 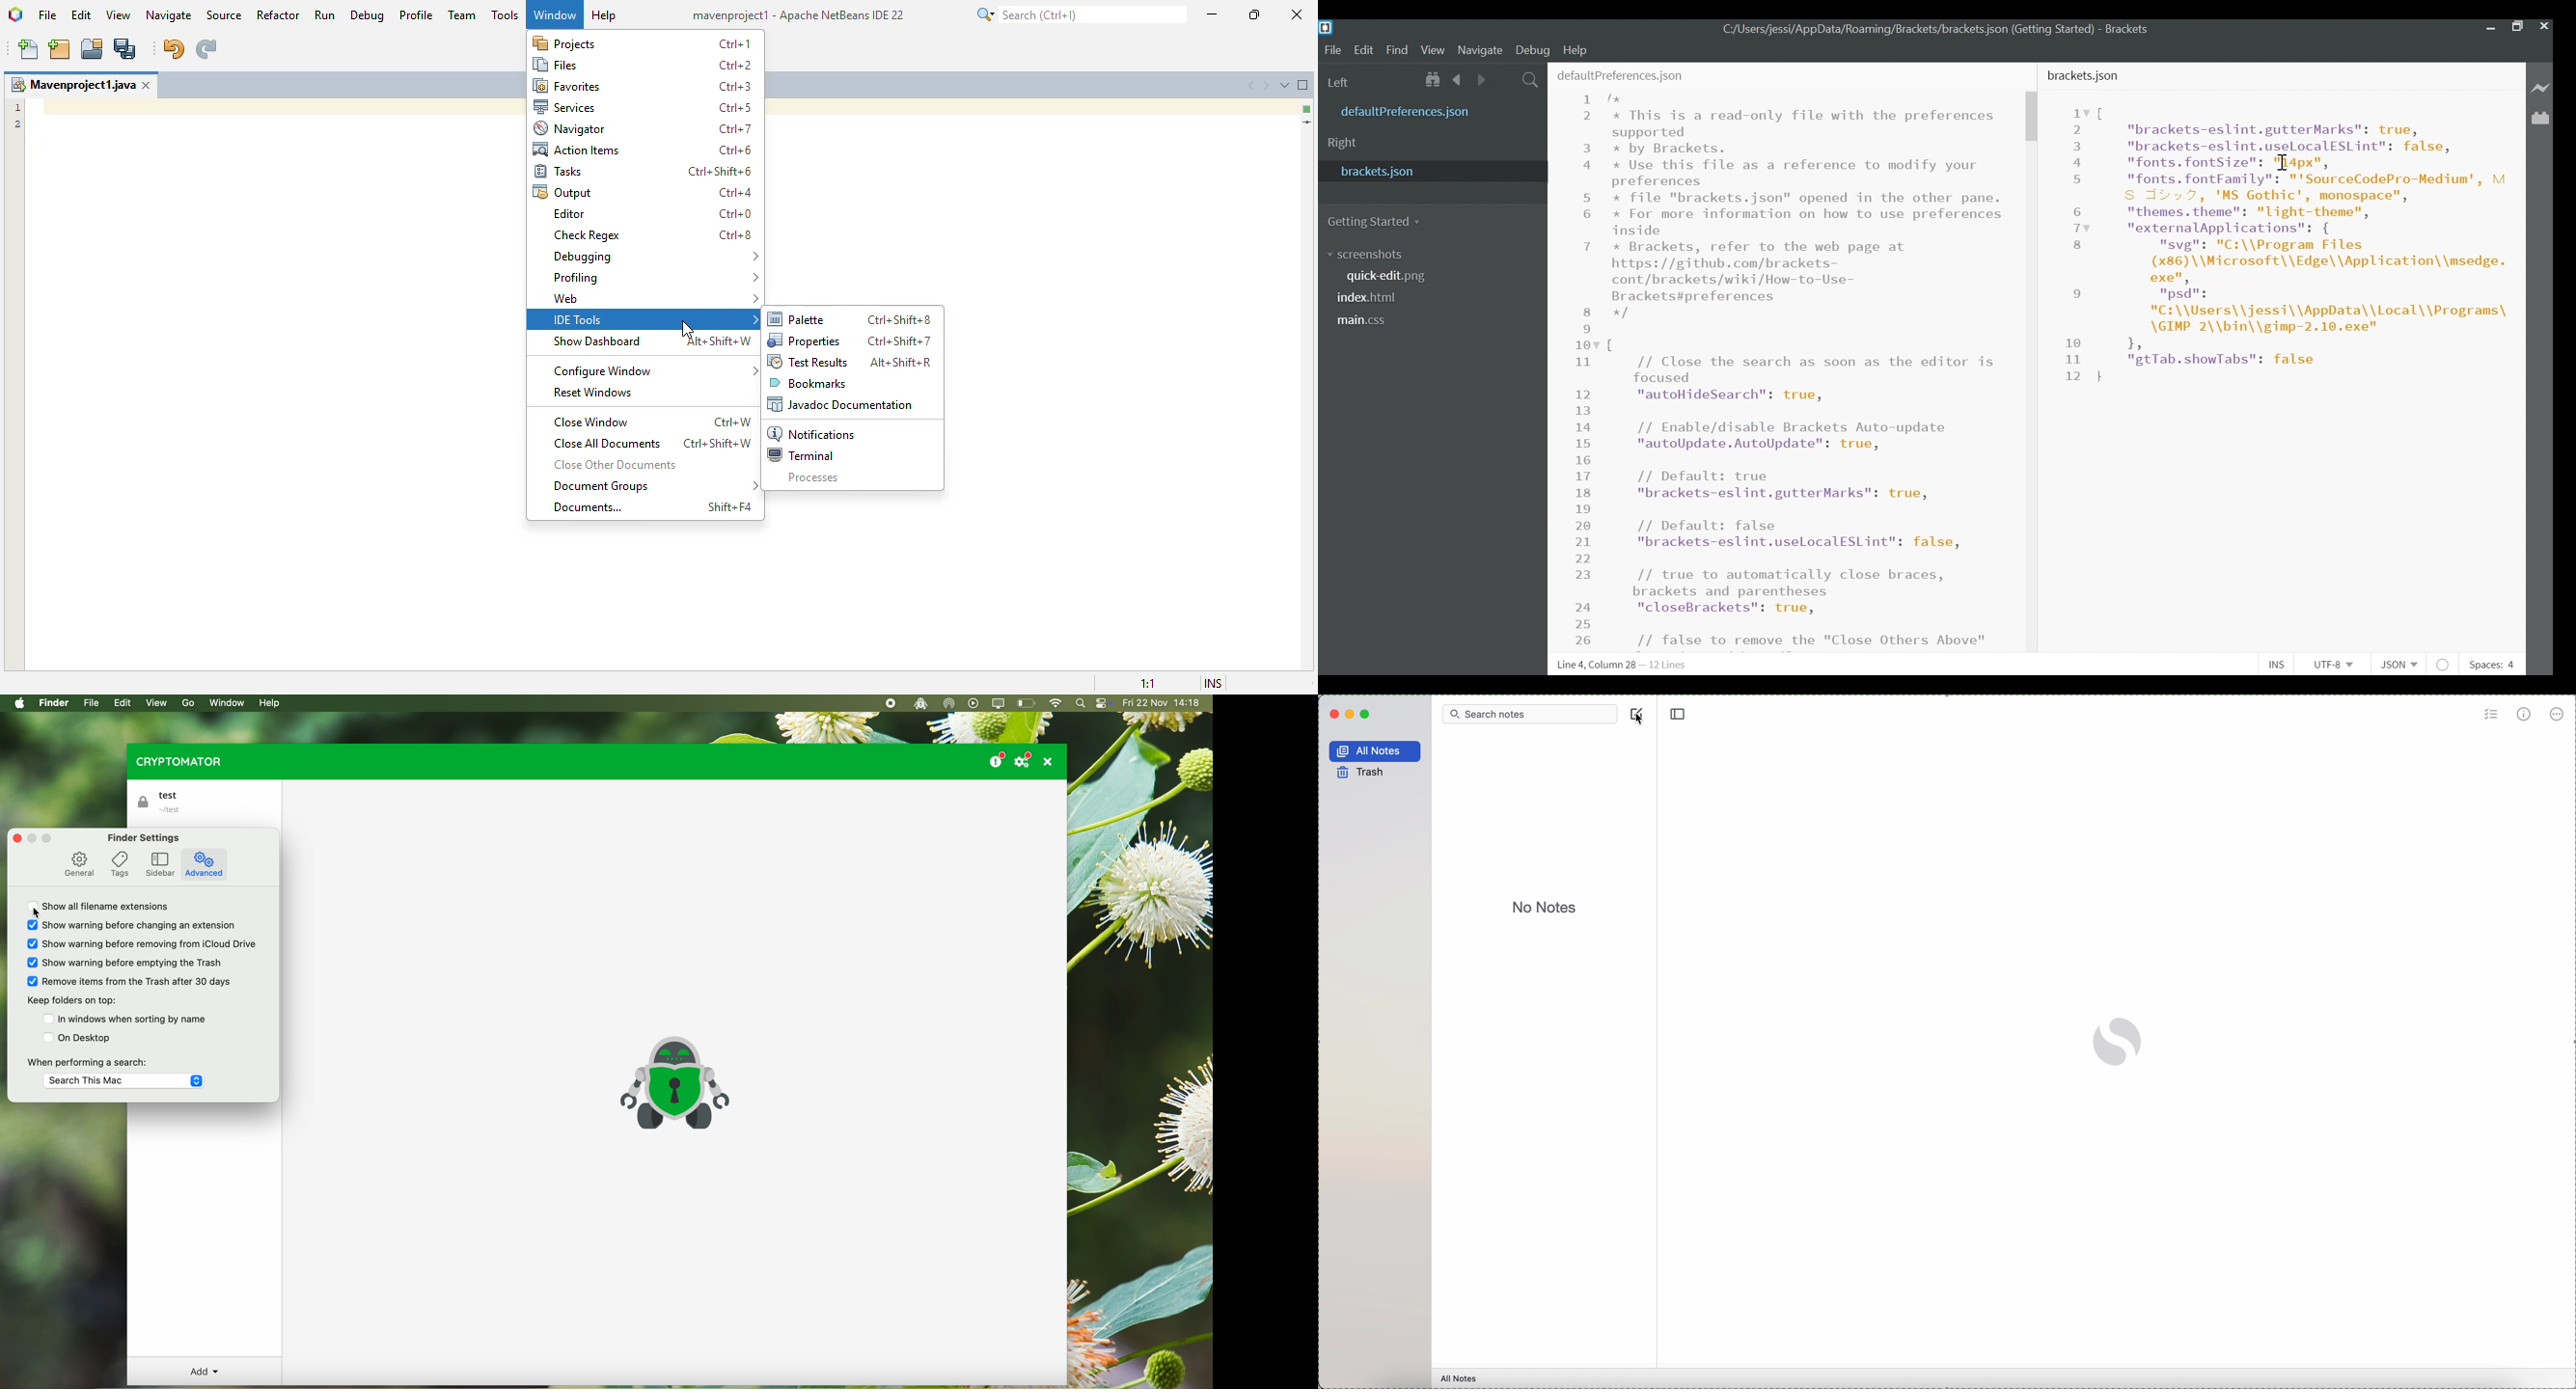 What do you see at coordinates (589, 235) in the screenshot?
I see `check regex` at bounding box center [589, 235].